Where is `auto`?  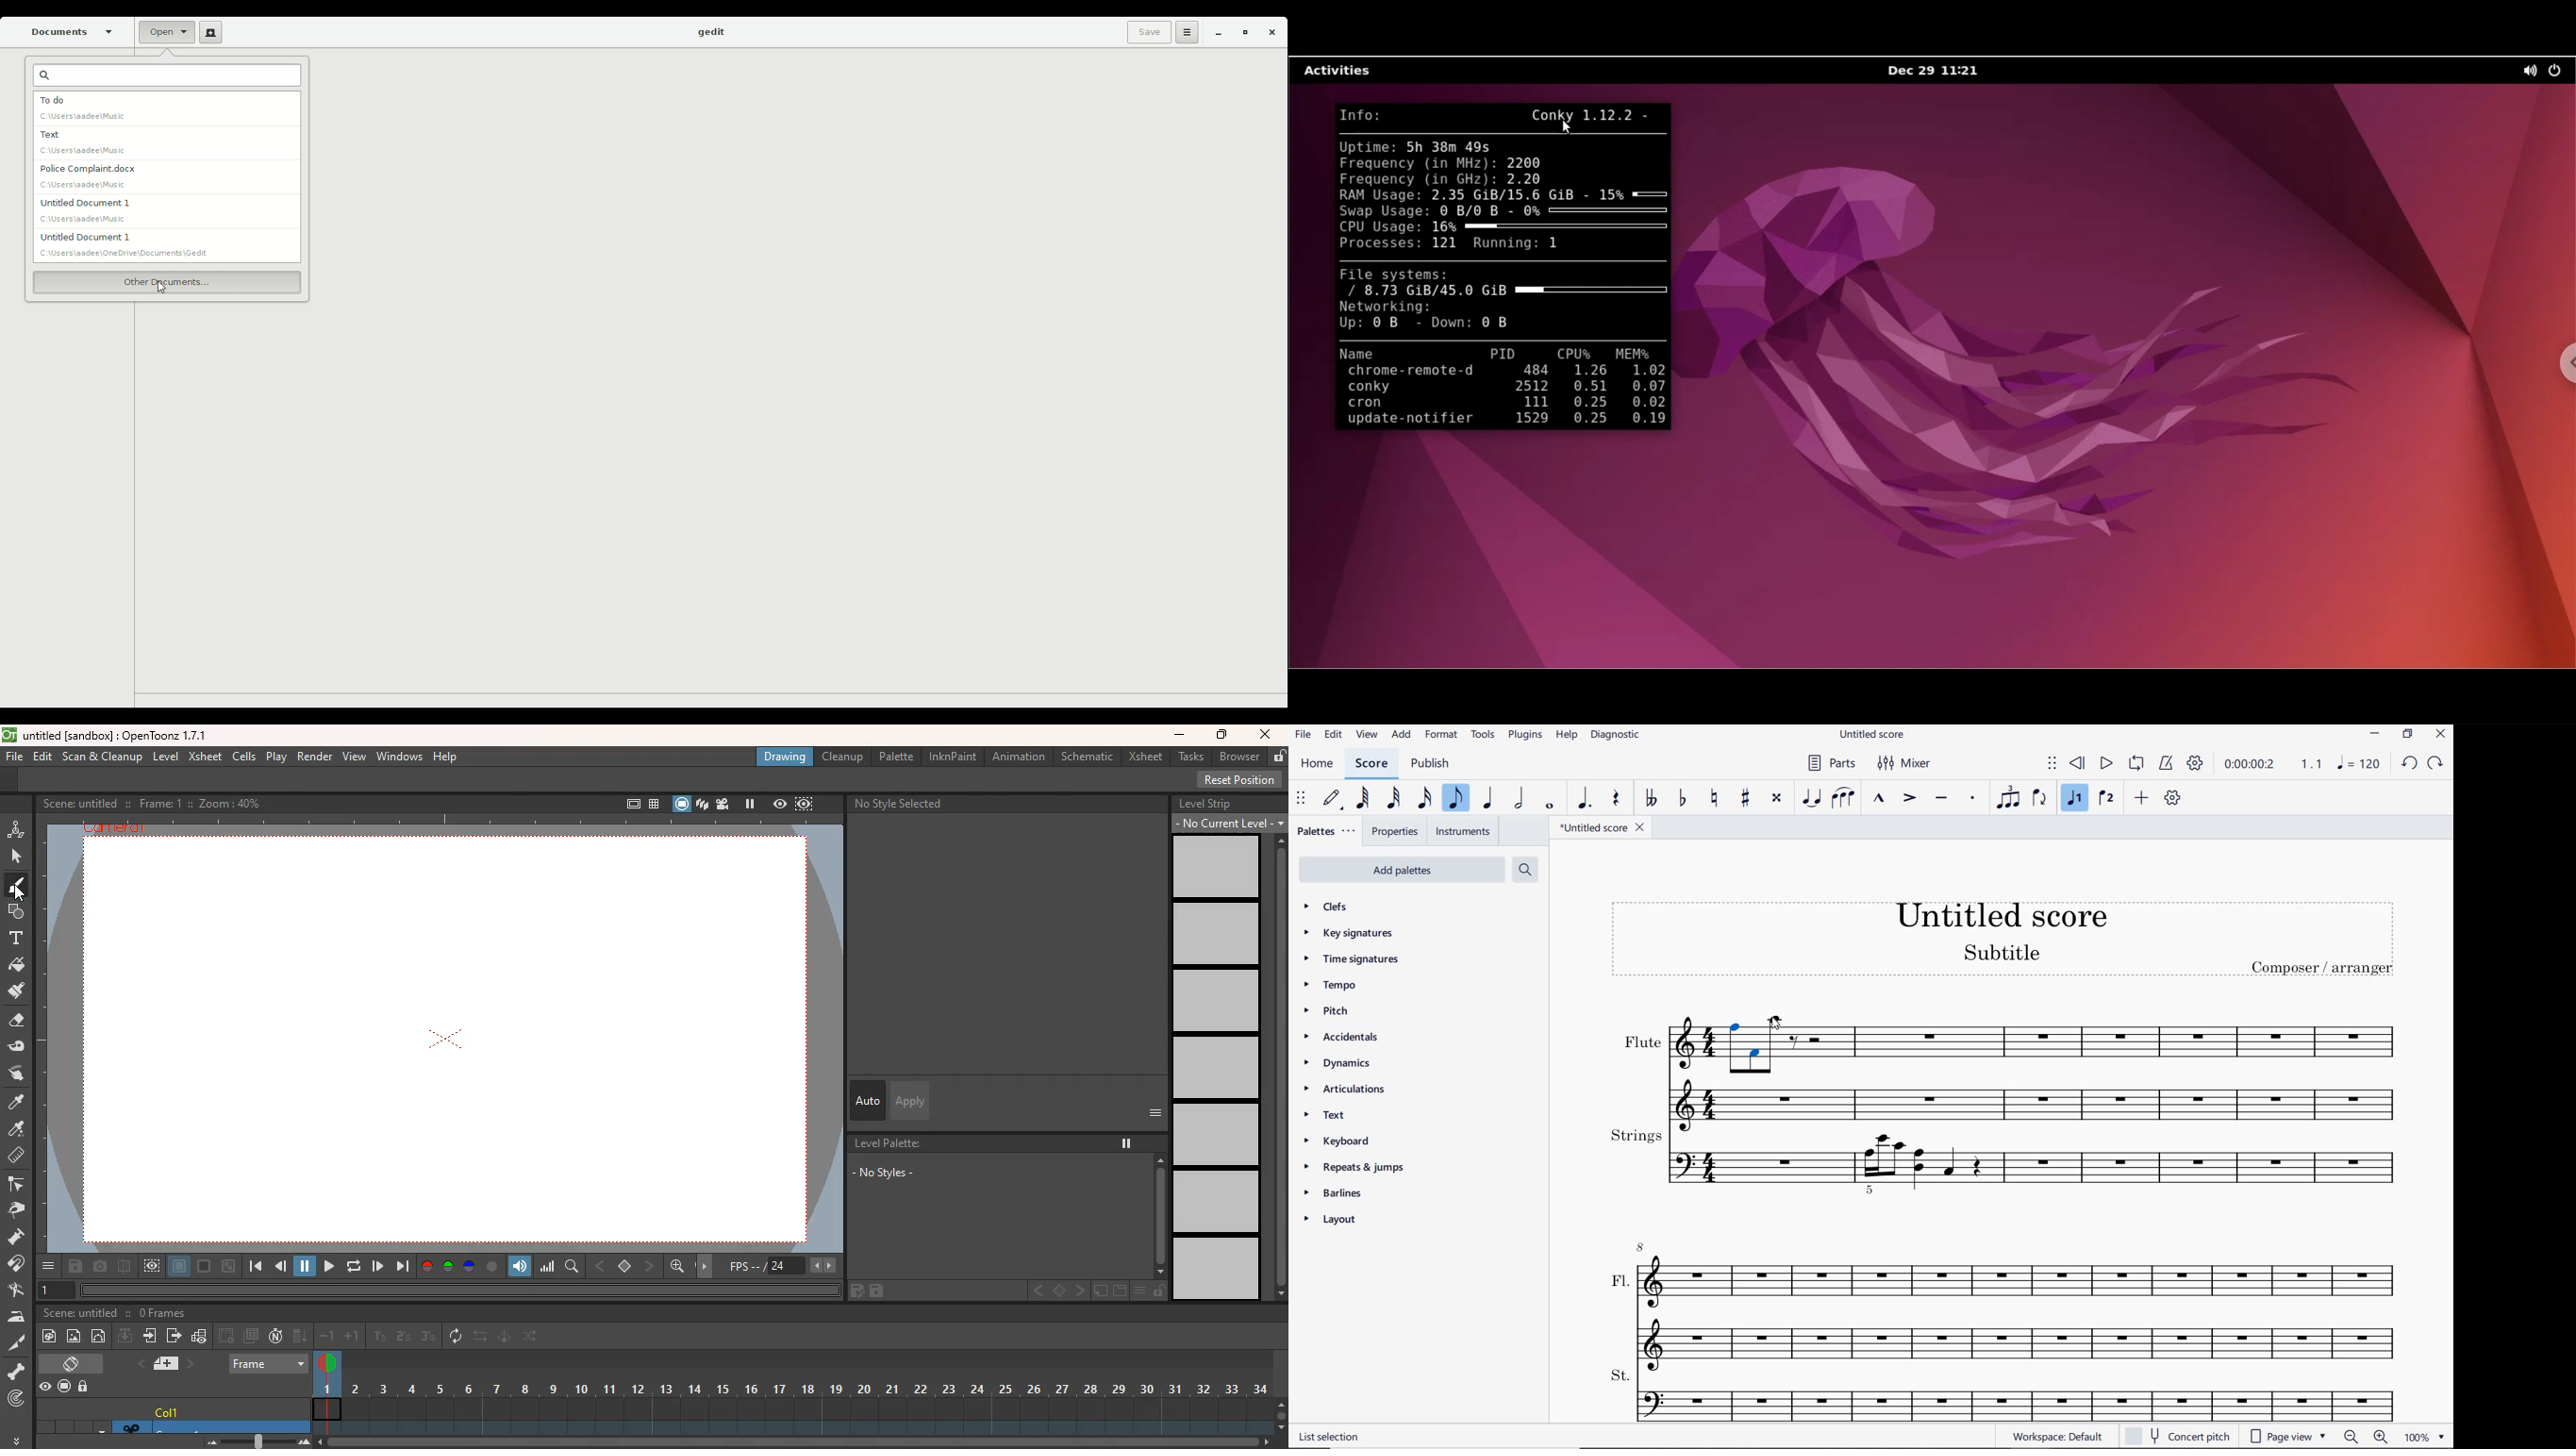
auto is located at coordinates (868, 1101).